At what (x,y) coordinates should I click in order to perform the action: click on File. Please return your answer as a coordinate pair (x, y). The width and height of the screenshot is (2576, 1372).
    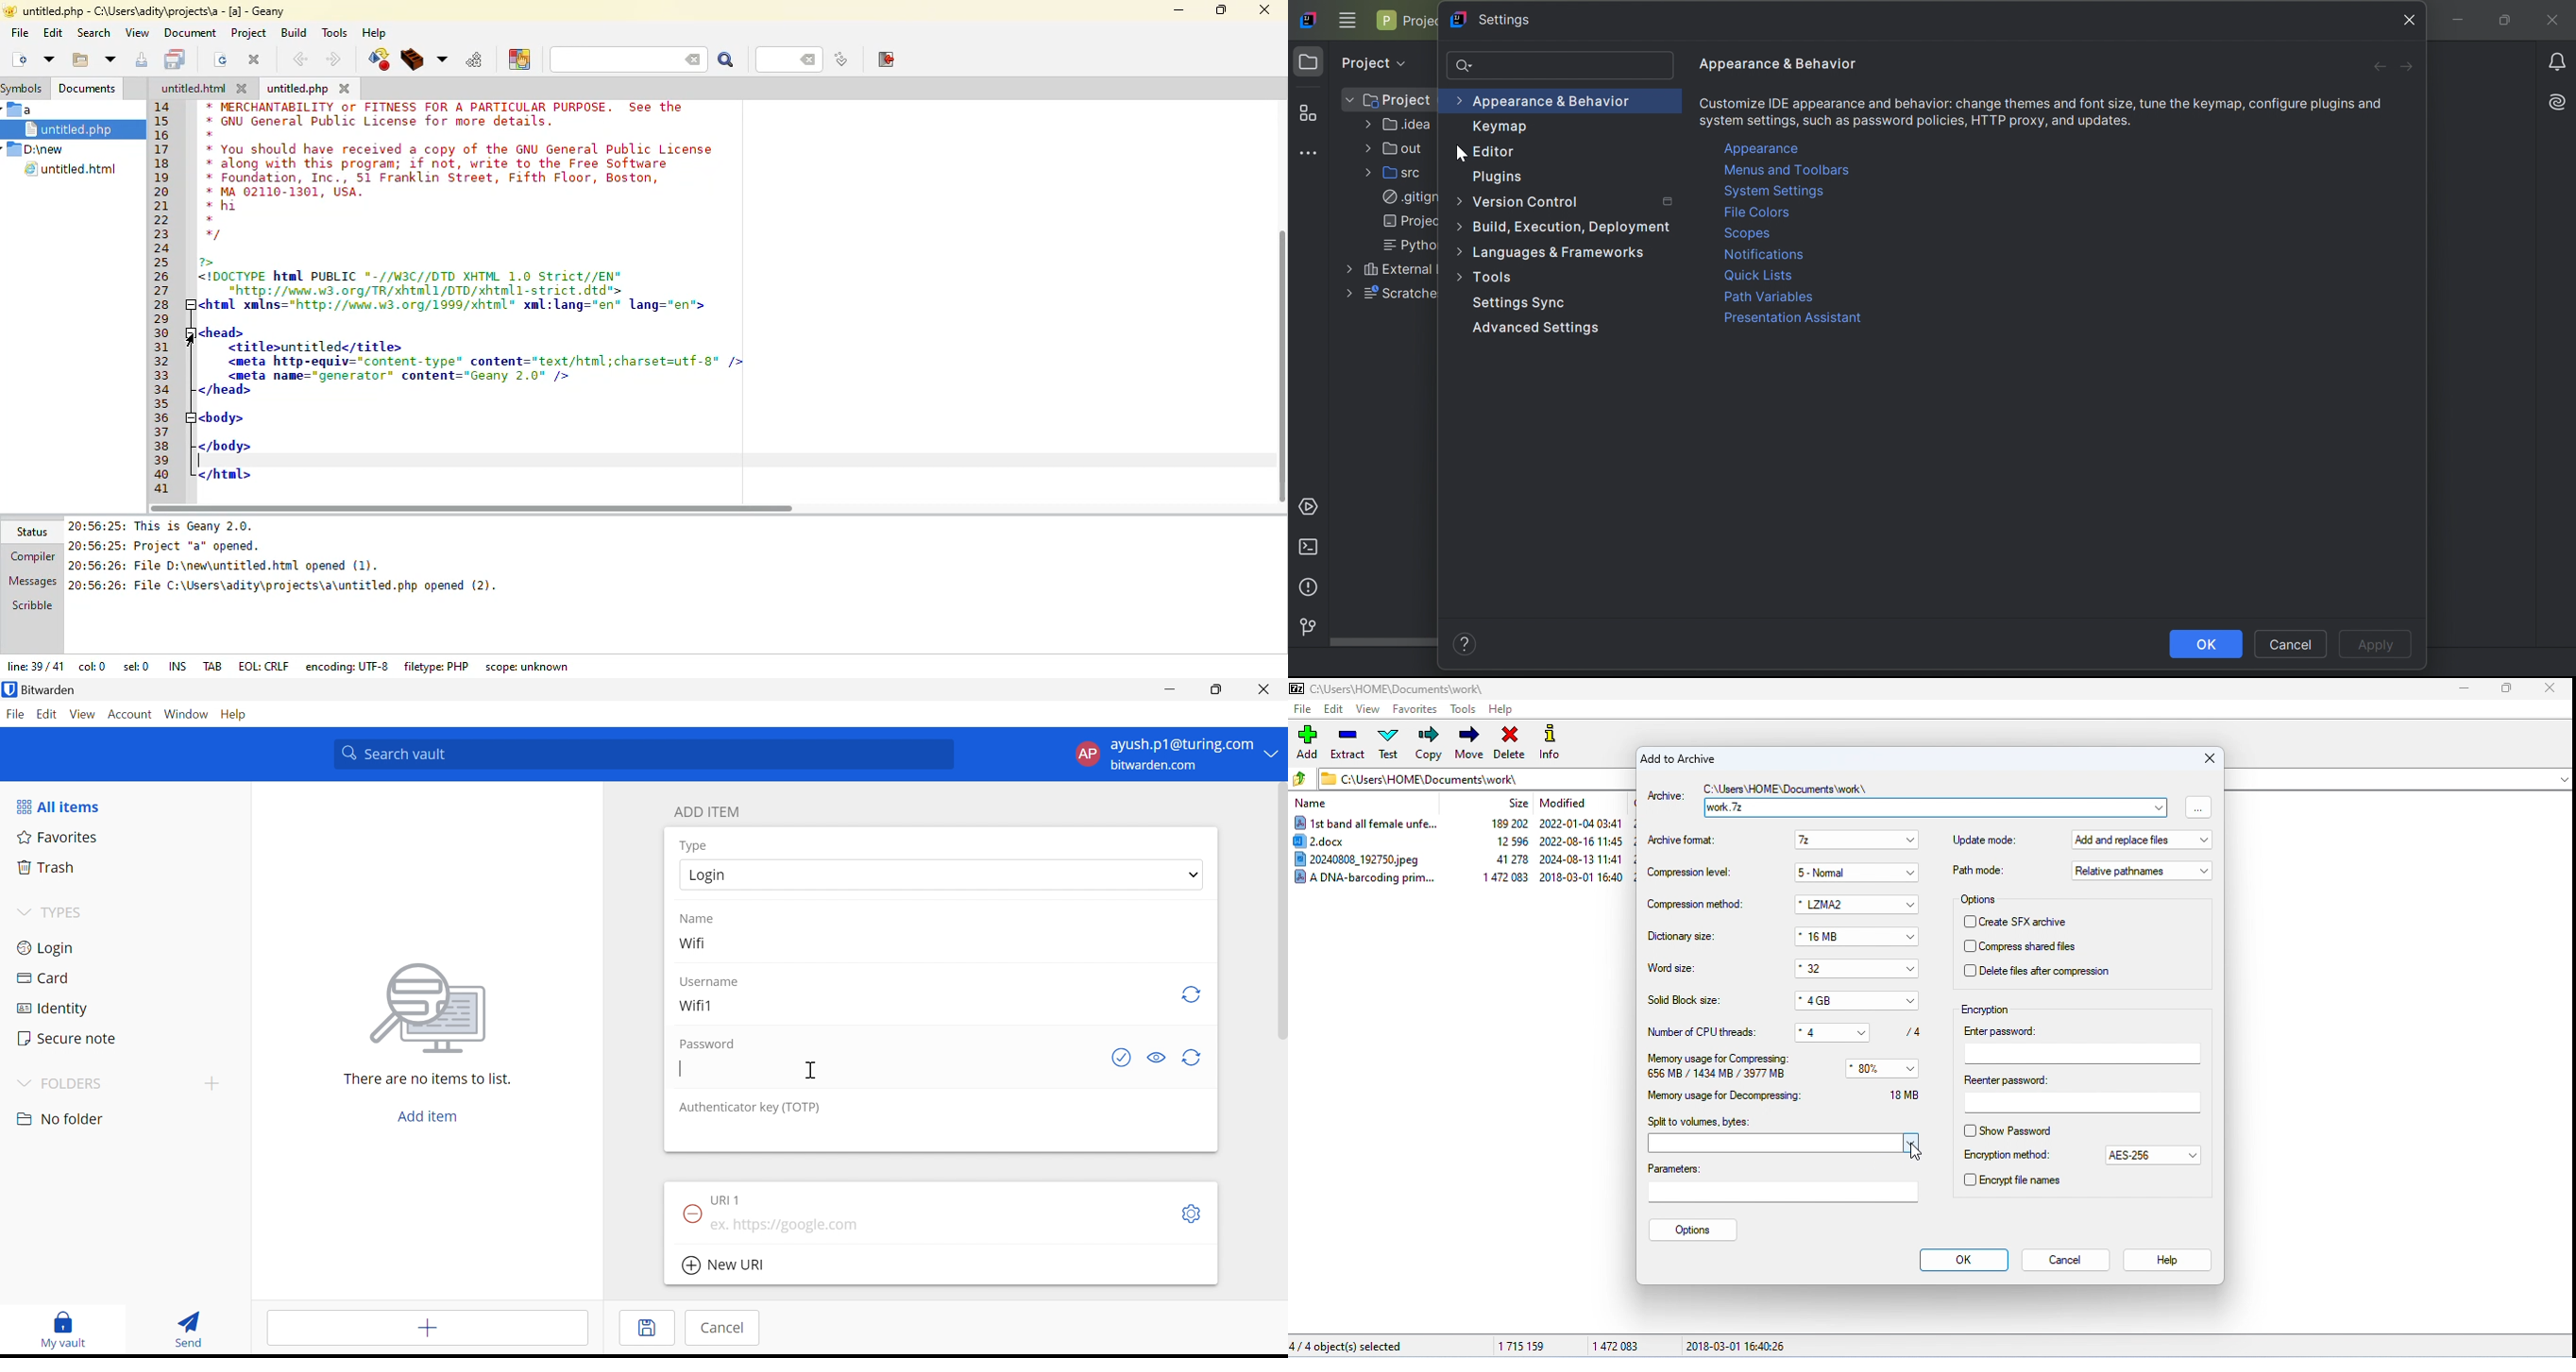
    Looking at the image, I should click on (15, 714).